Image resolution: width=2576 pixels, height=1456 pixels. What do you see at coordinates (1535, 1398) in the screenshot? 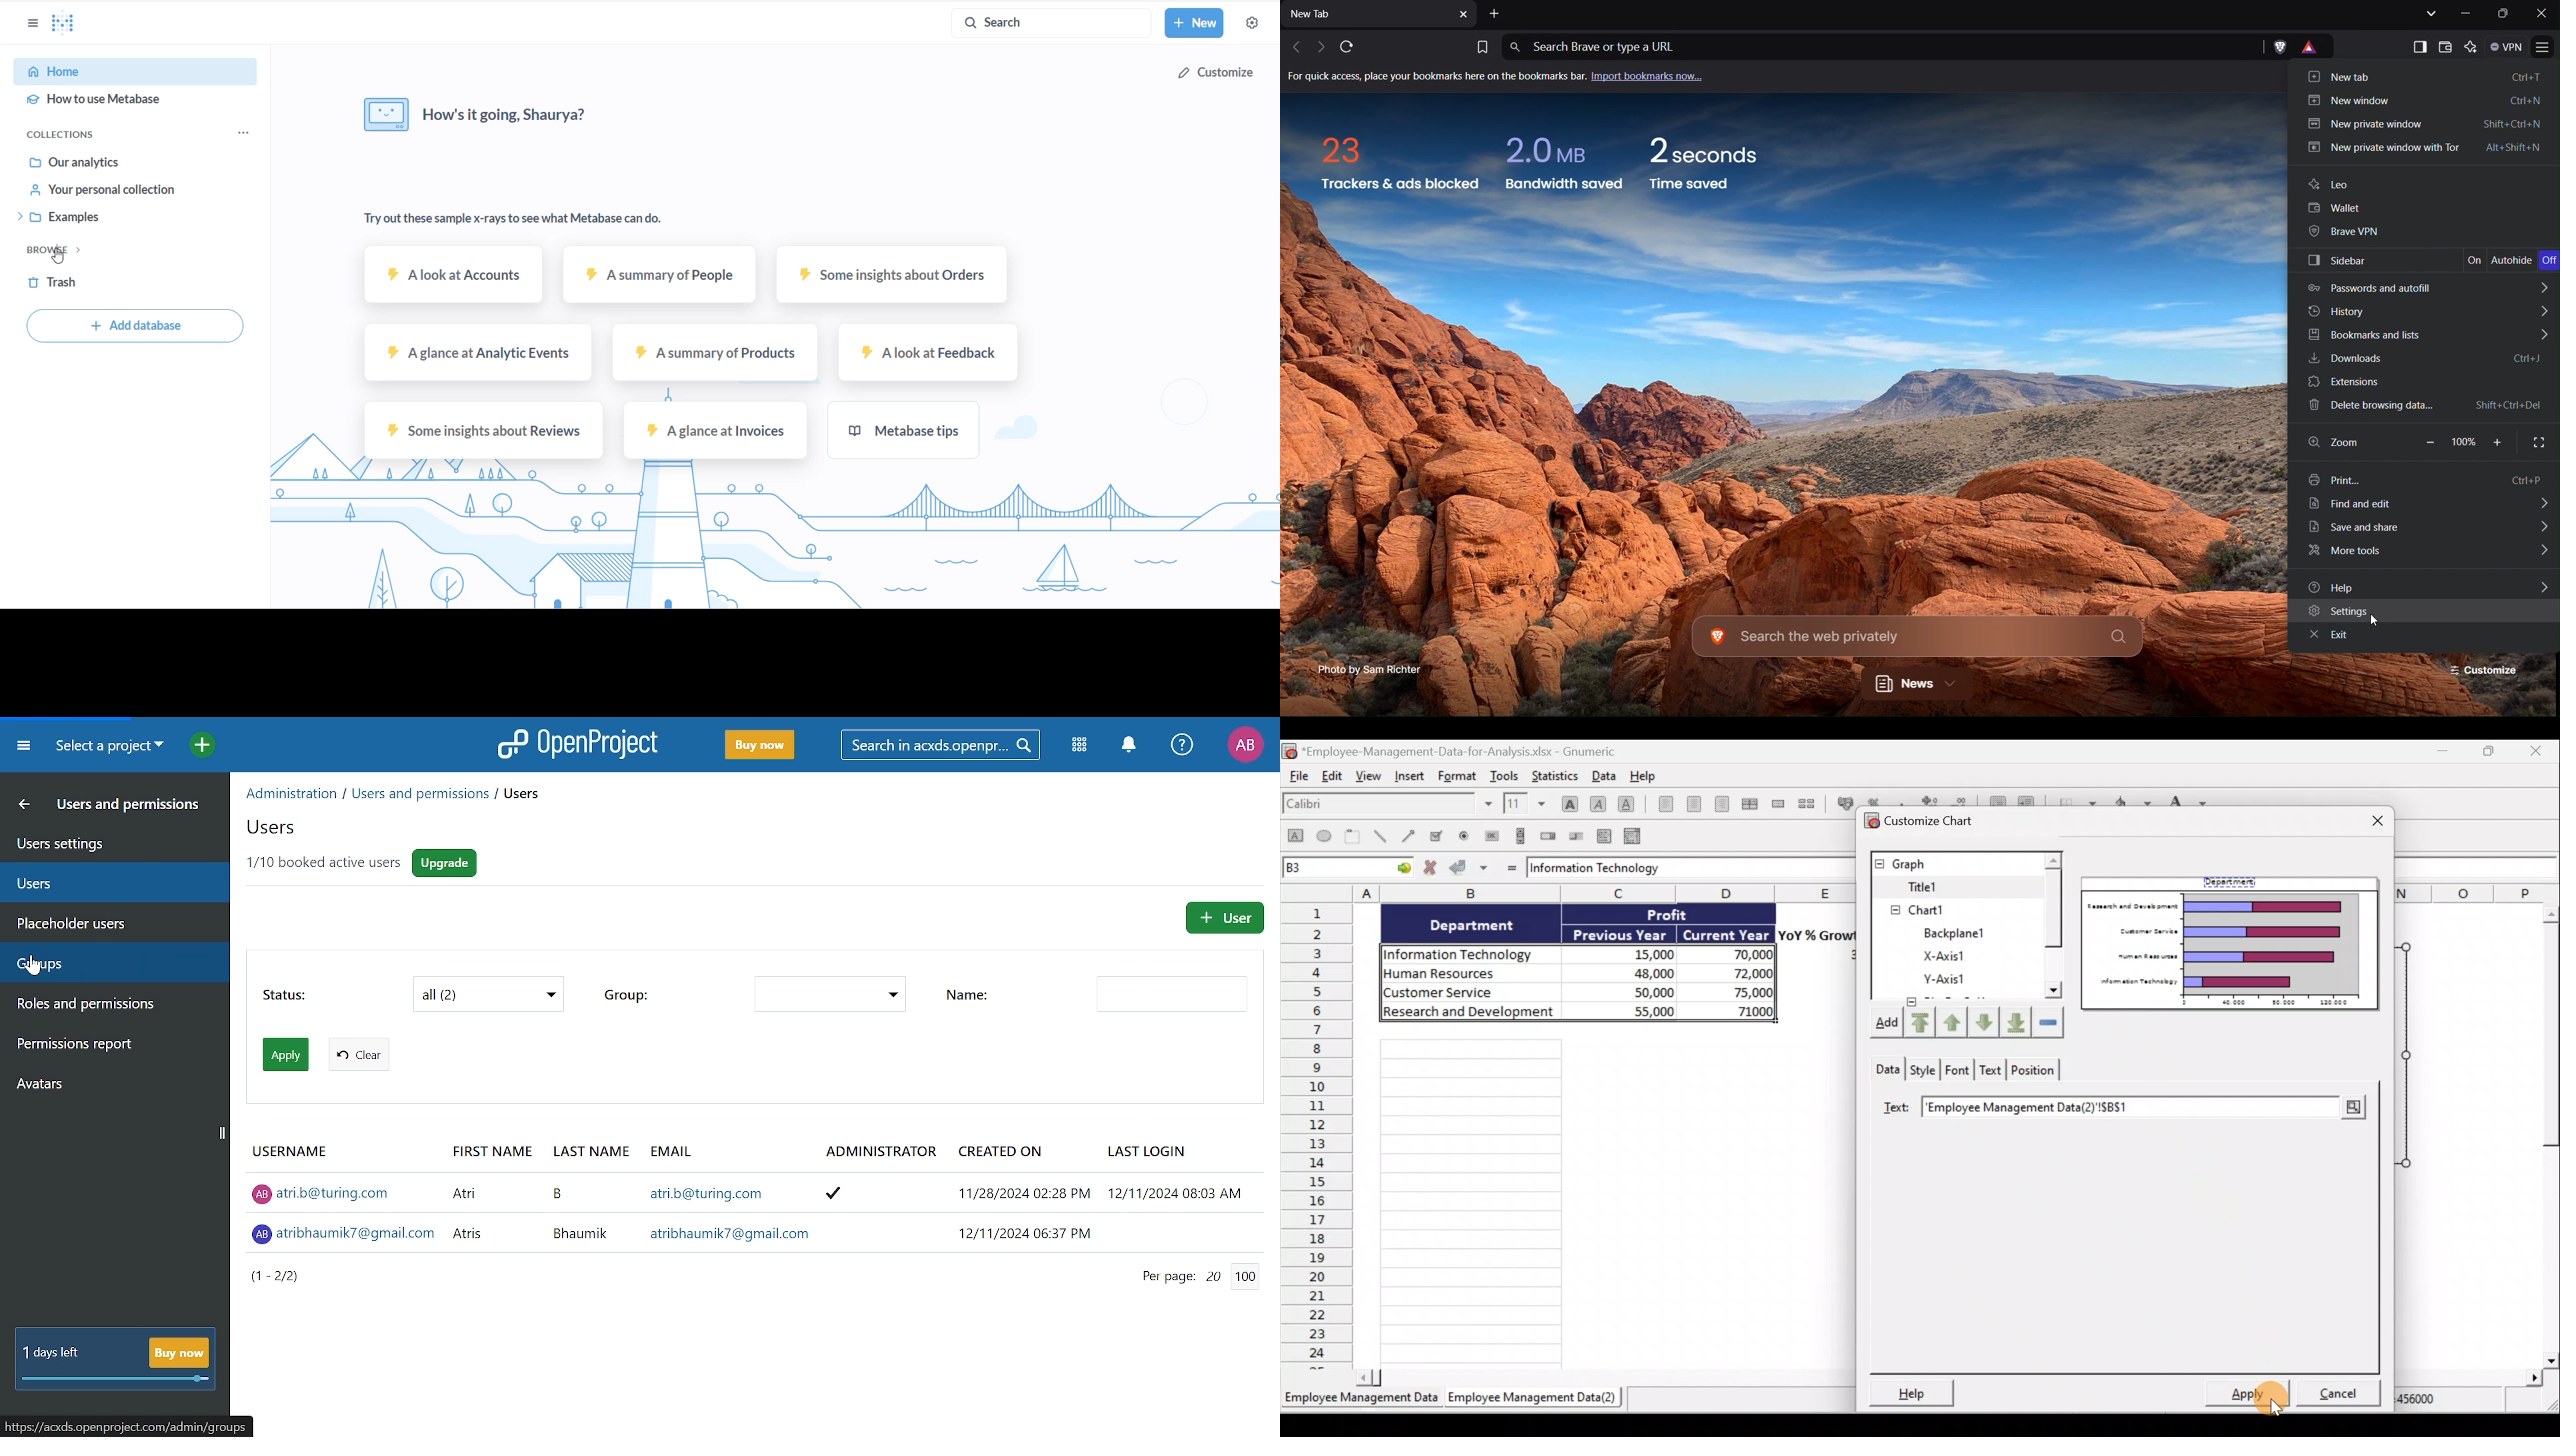
I see `Employee Management Data(2)` at bounding box center [1535, 1398].